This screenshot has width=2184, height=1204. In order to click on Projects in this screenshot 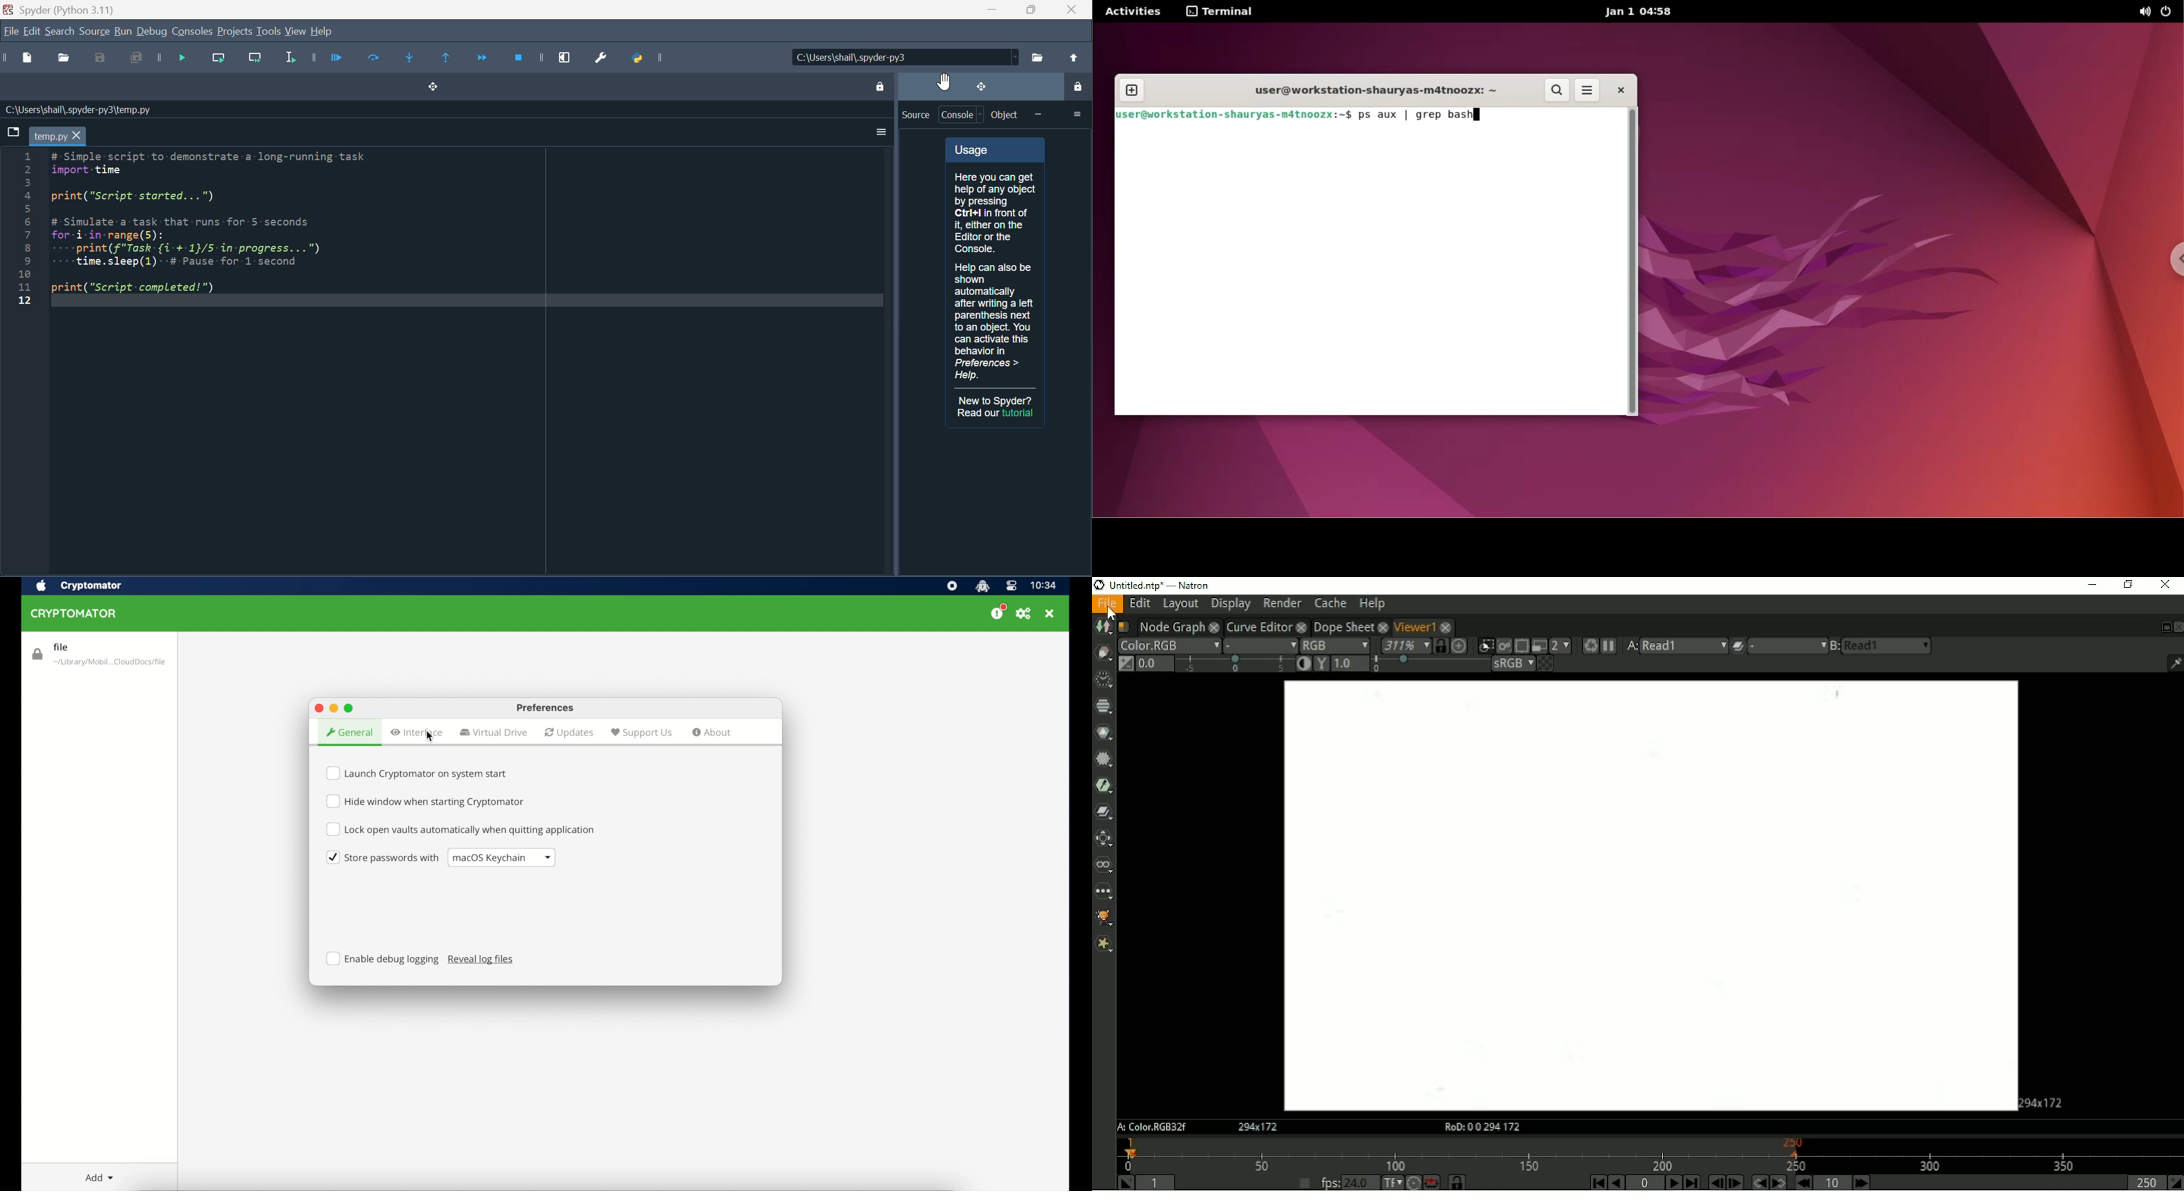, I will do `click(234, 32)`.